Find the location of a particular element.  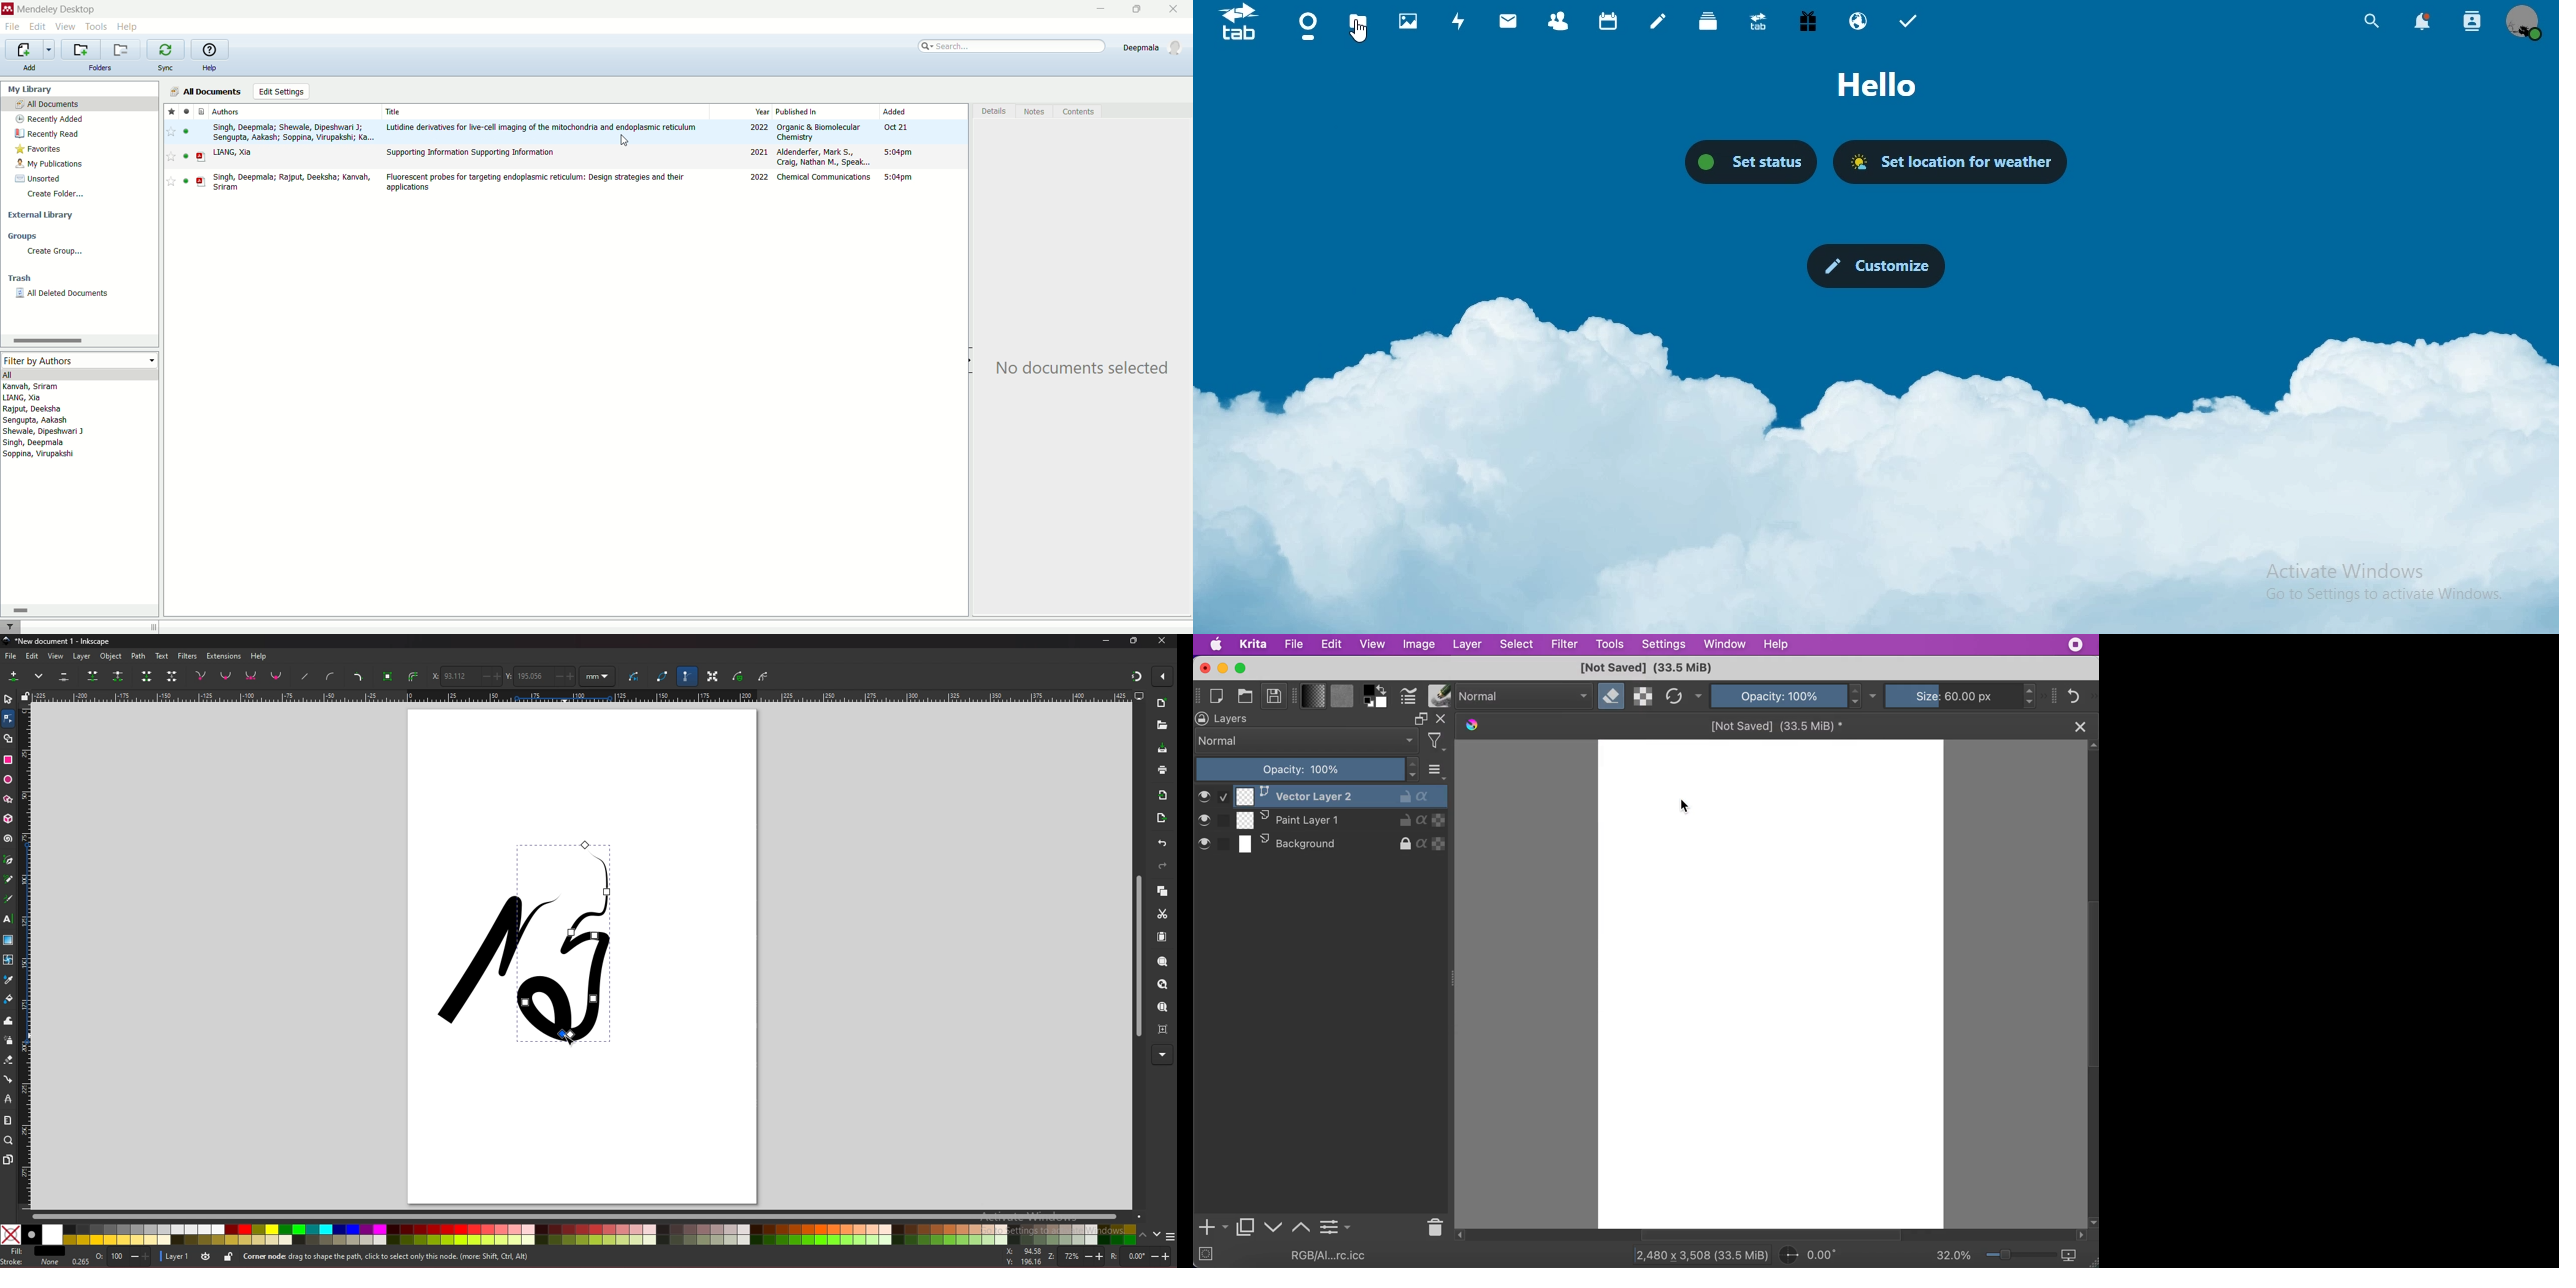

smooth node is located at coordinates (226, 675).